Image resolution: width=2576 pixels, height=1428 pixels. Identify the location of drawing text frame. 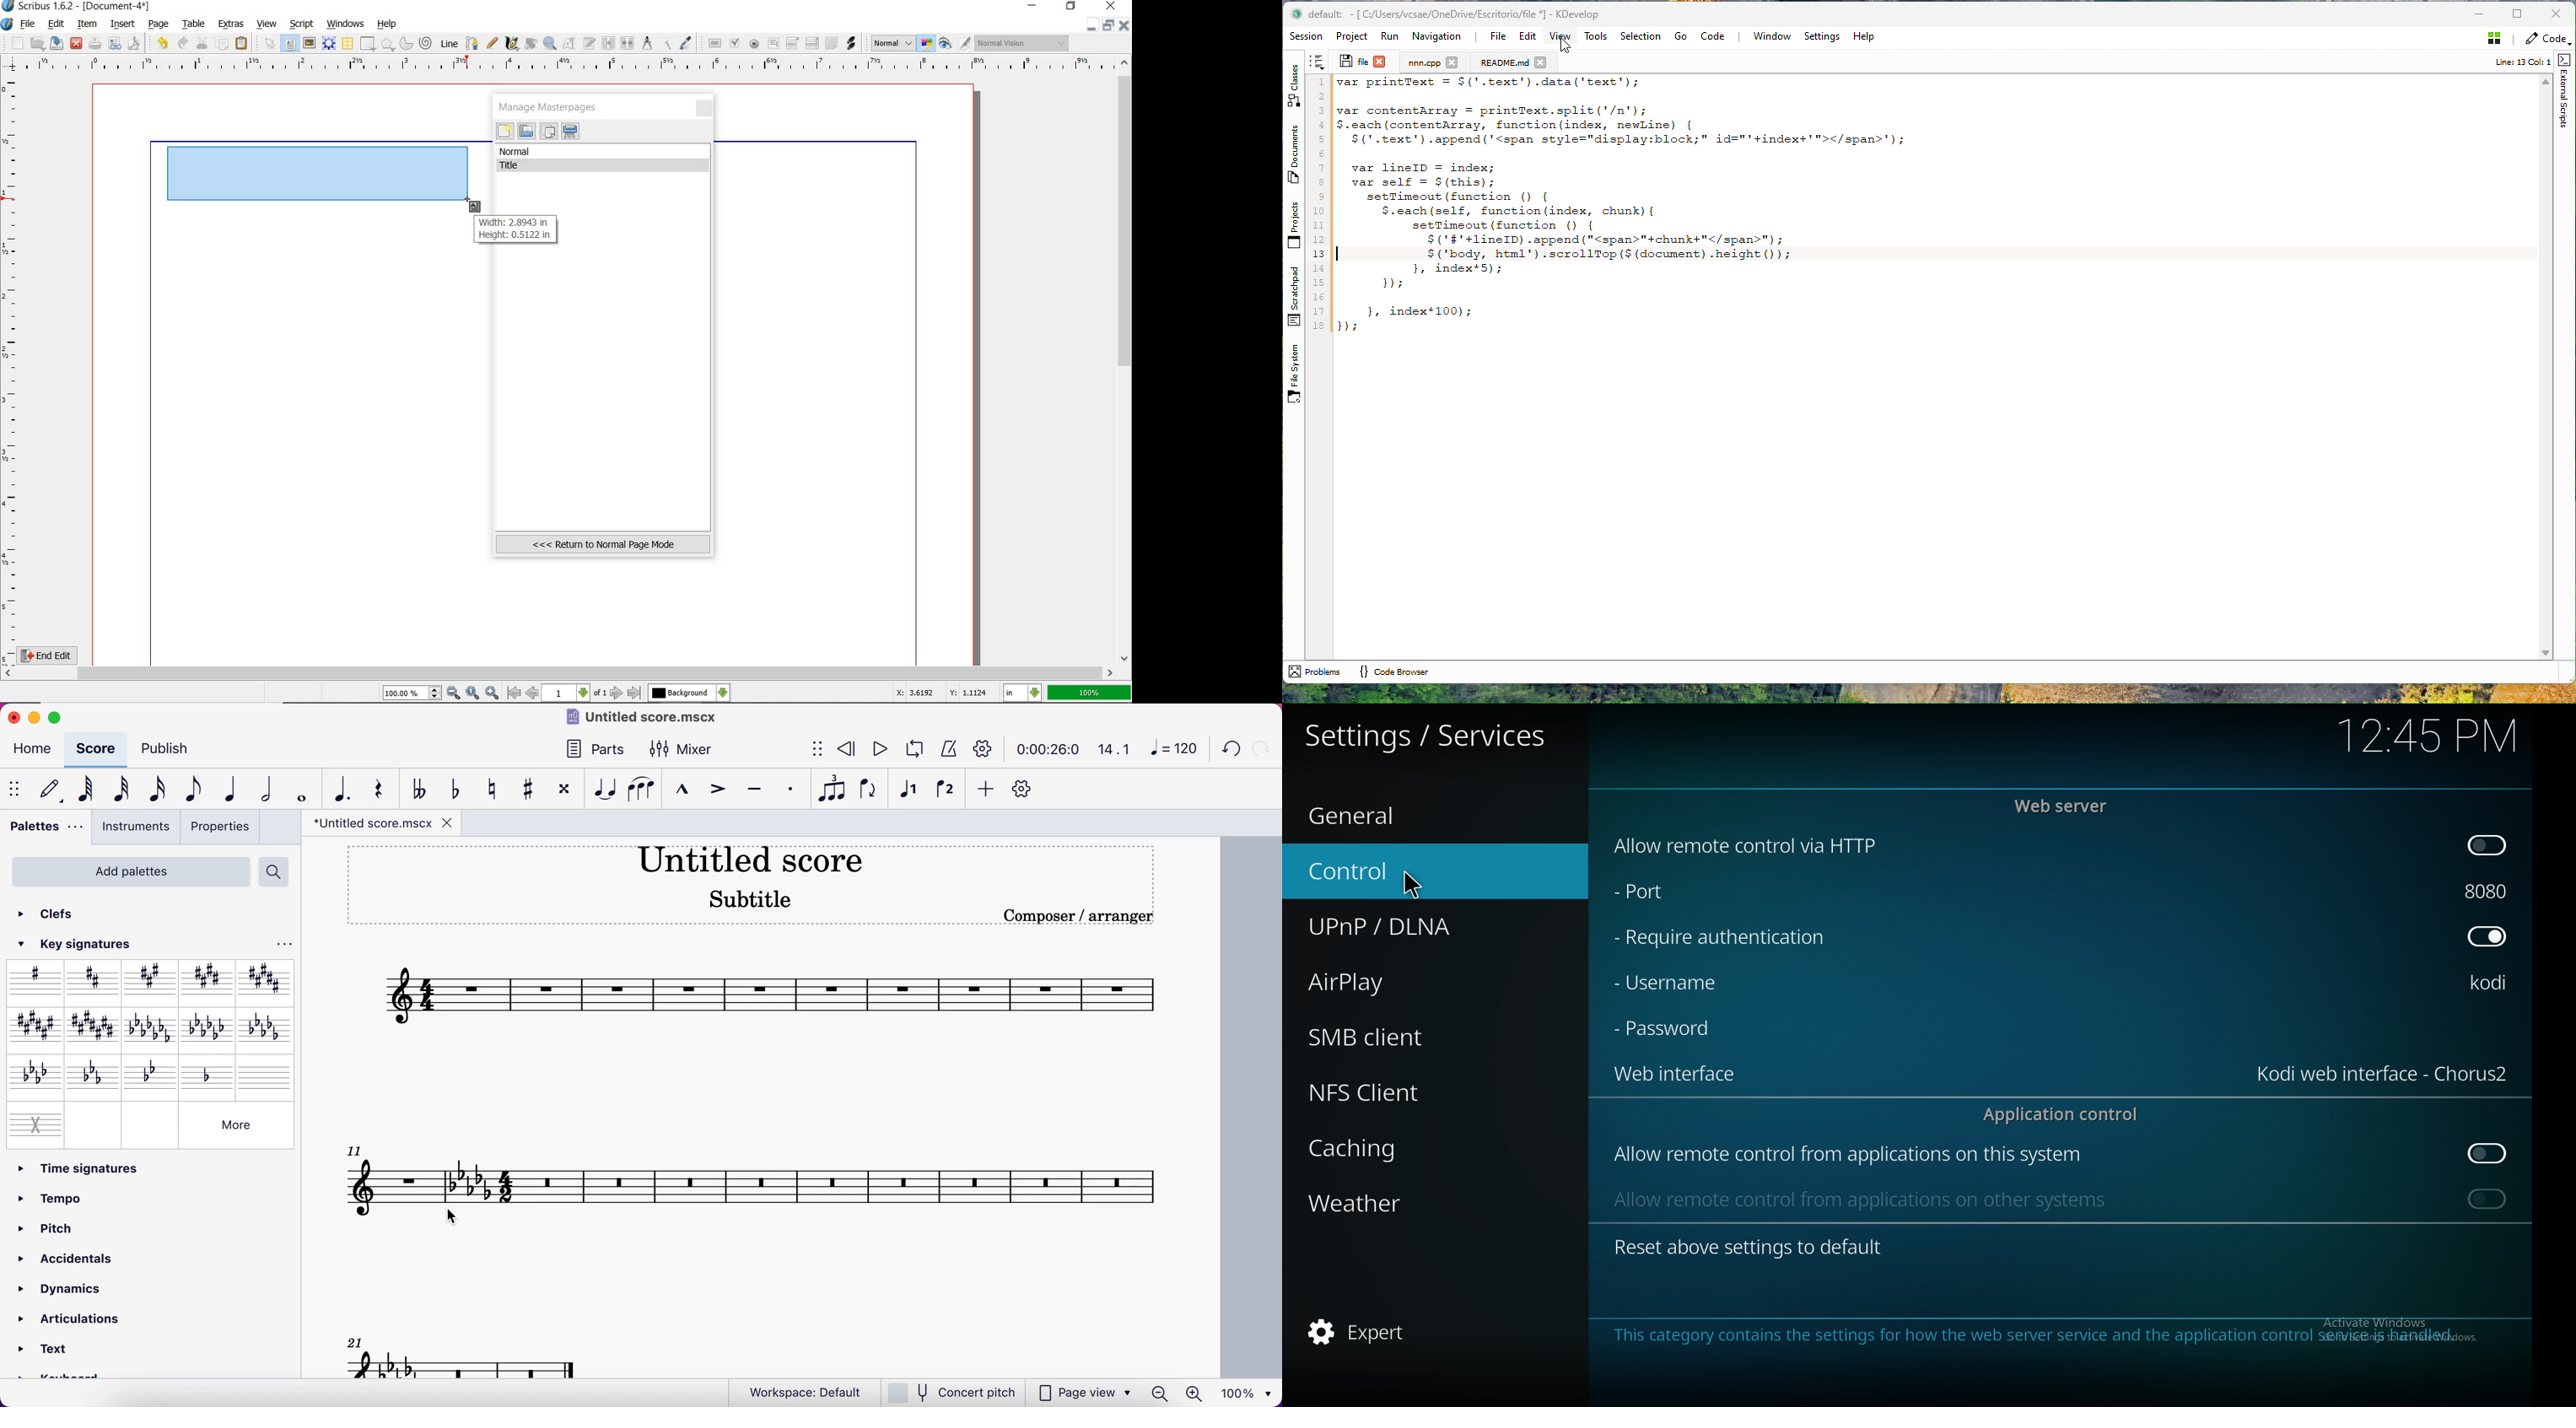
(323, 177).